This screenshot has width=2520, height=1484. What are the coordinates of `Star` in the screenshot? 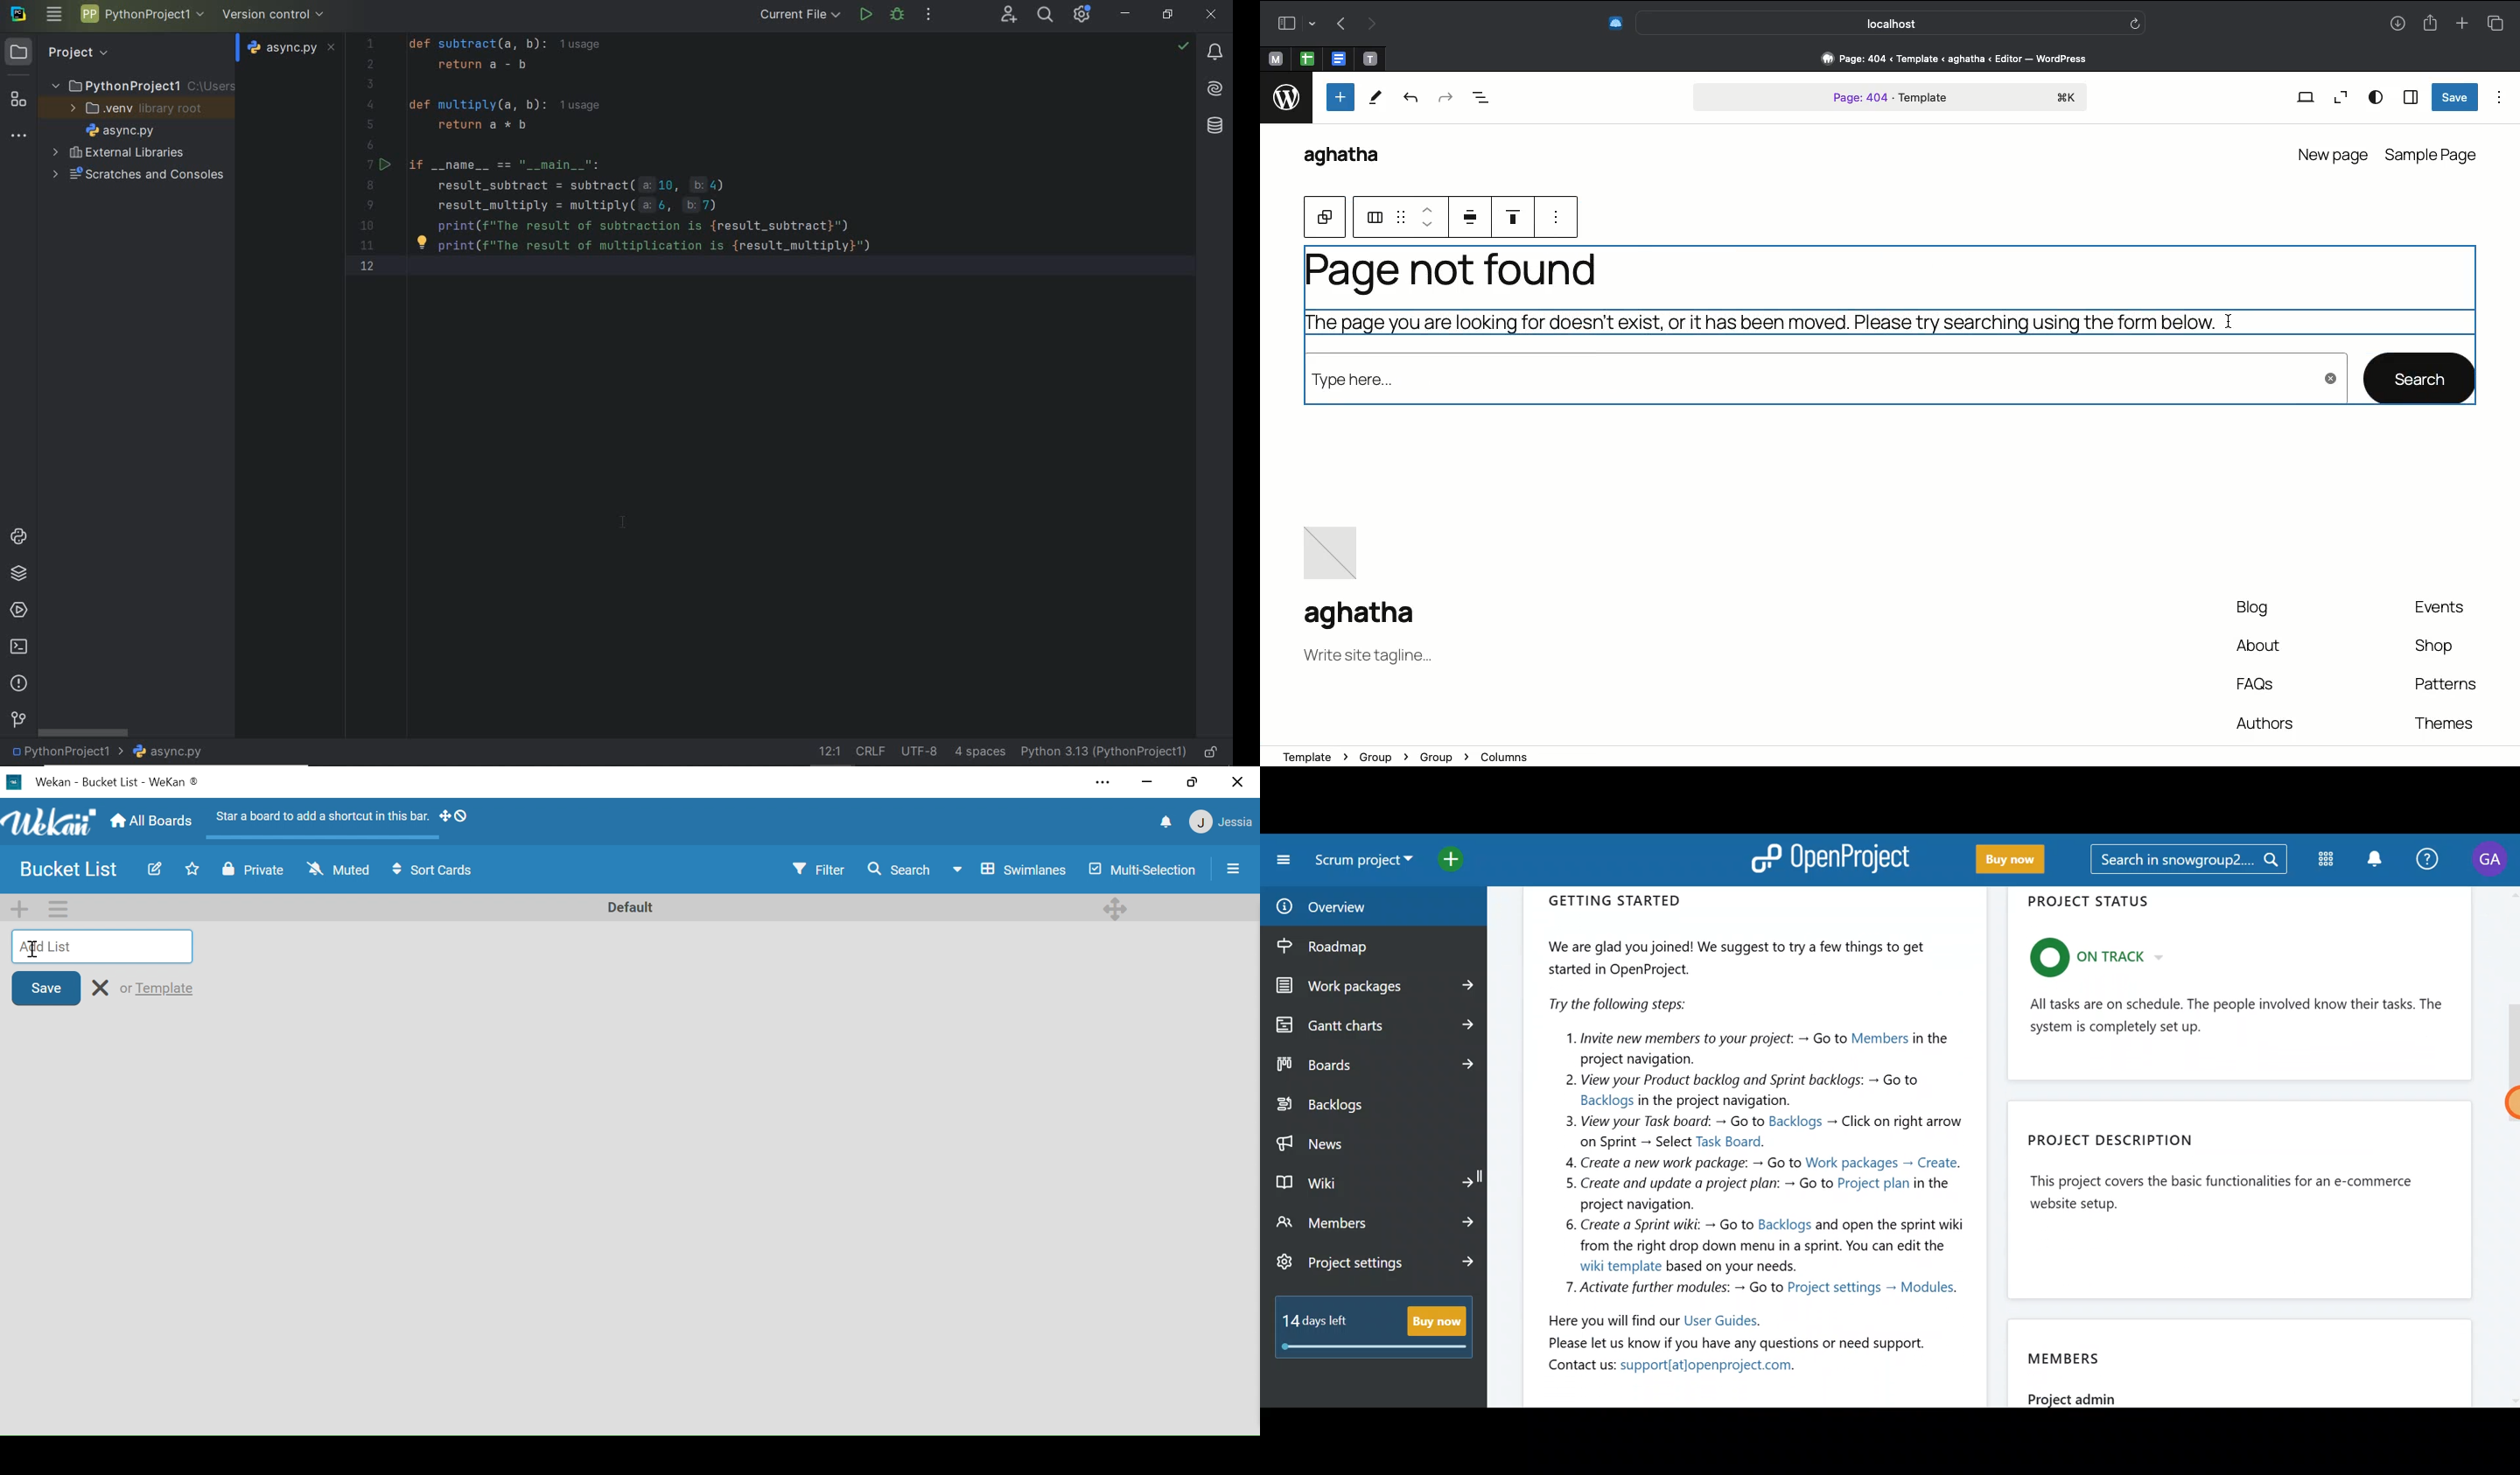 It's located at (188, 869).